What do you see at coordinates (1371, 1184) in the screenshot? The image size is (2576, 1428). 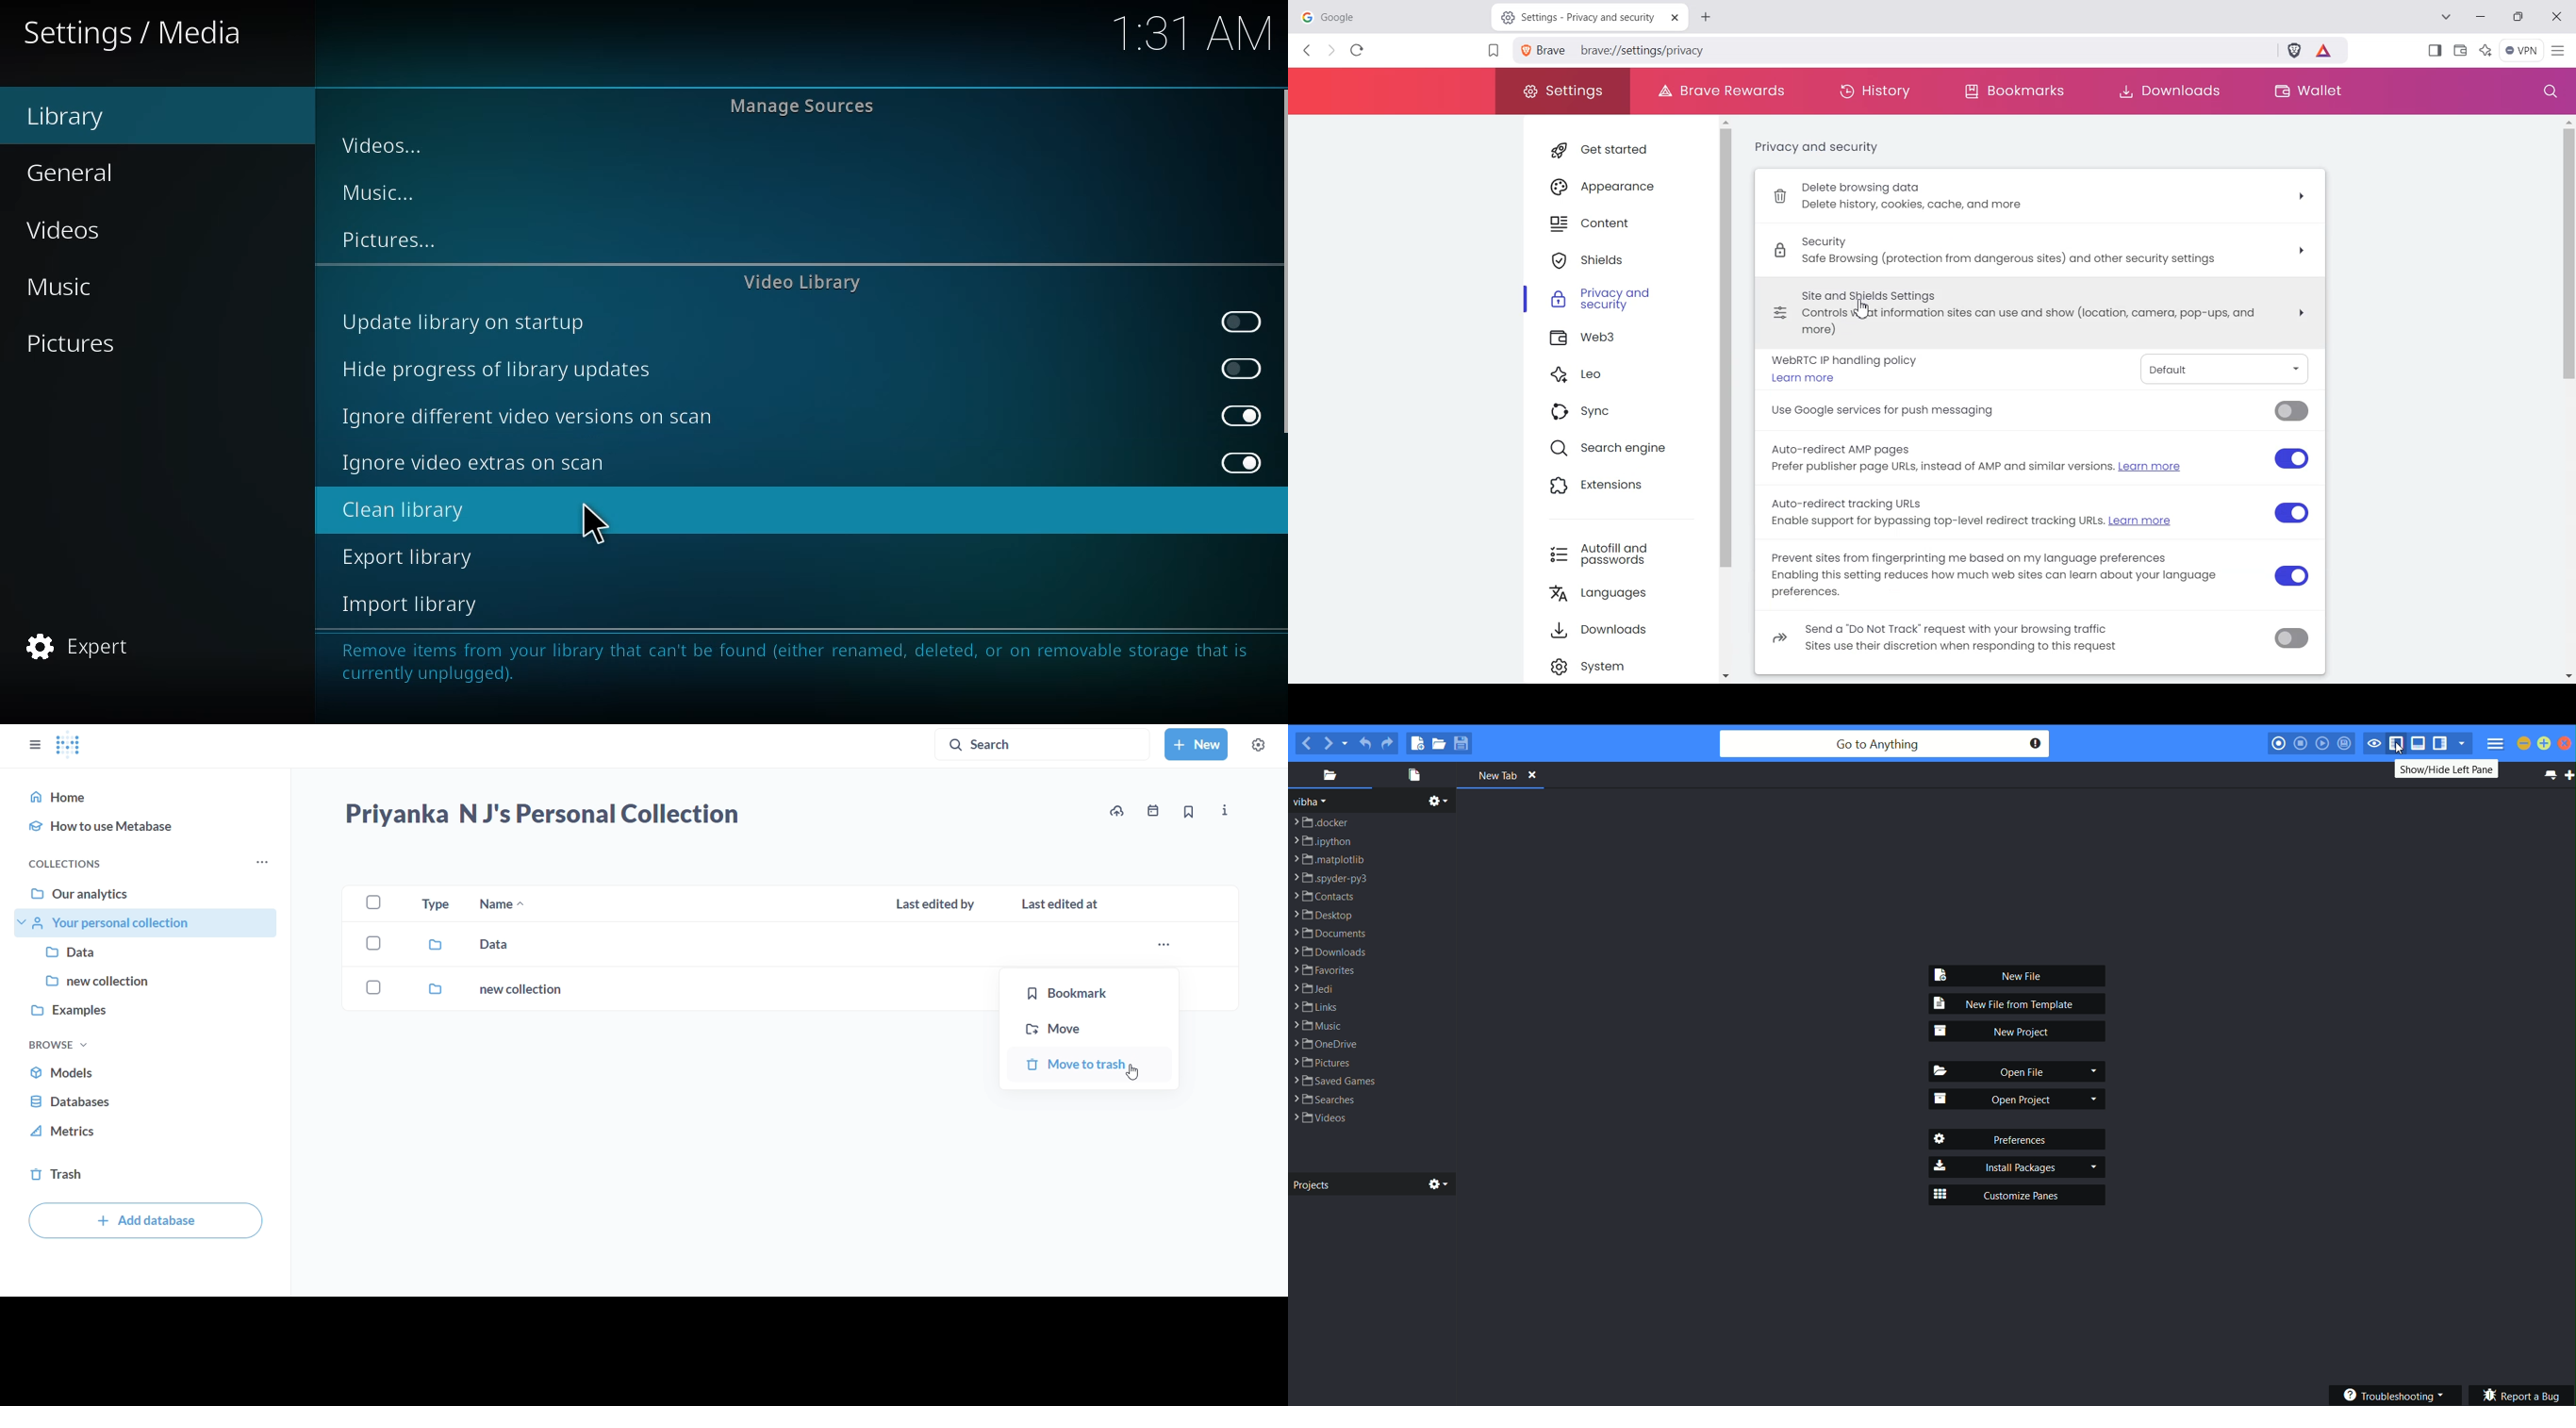 I see `projects` at bounding box center [1371, 1184].